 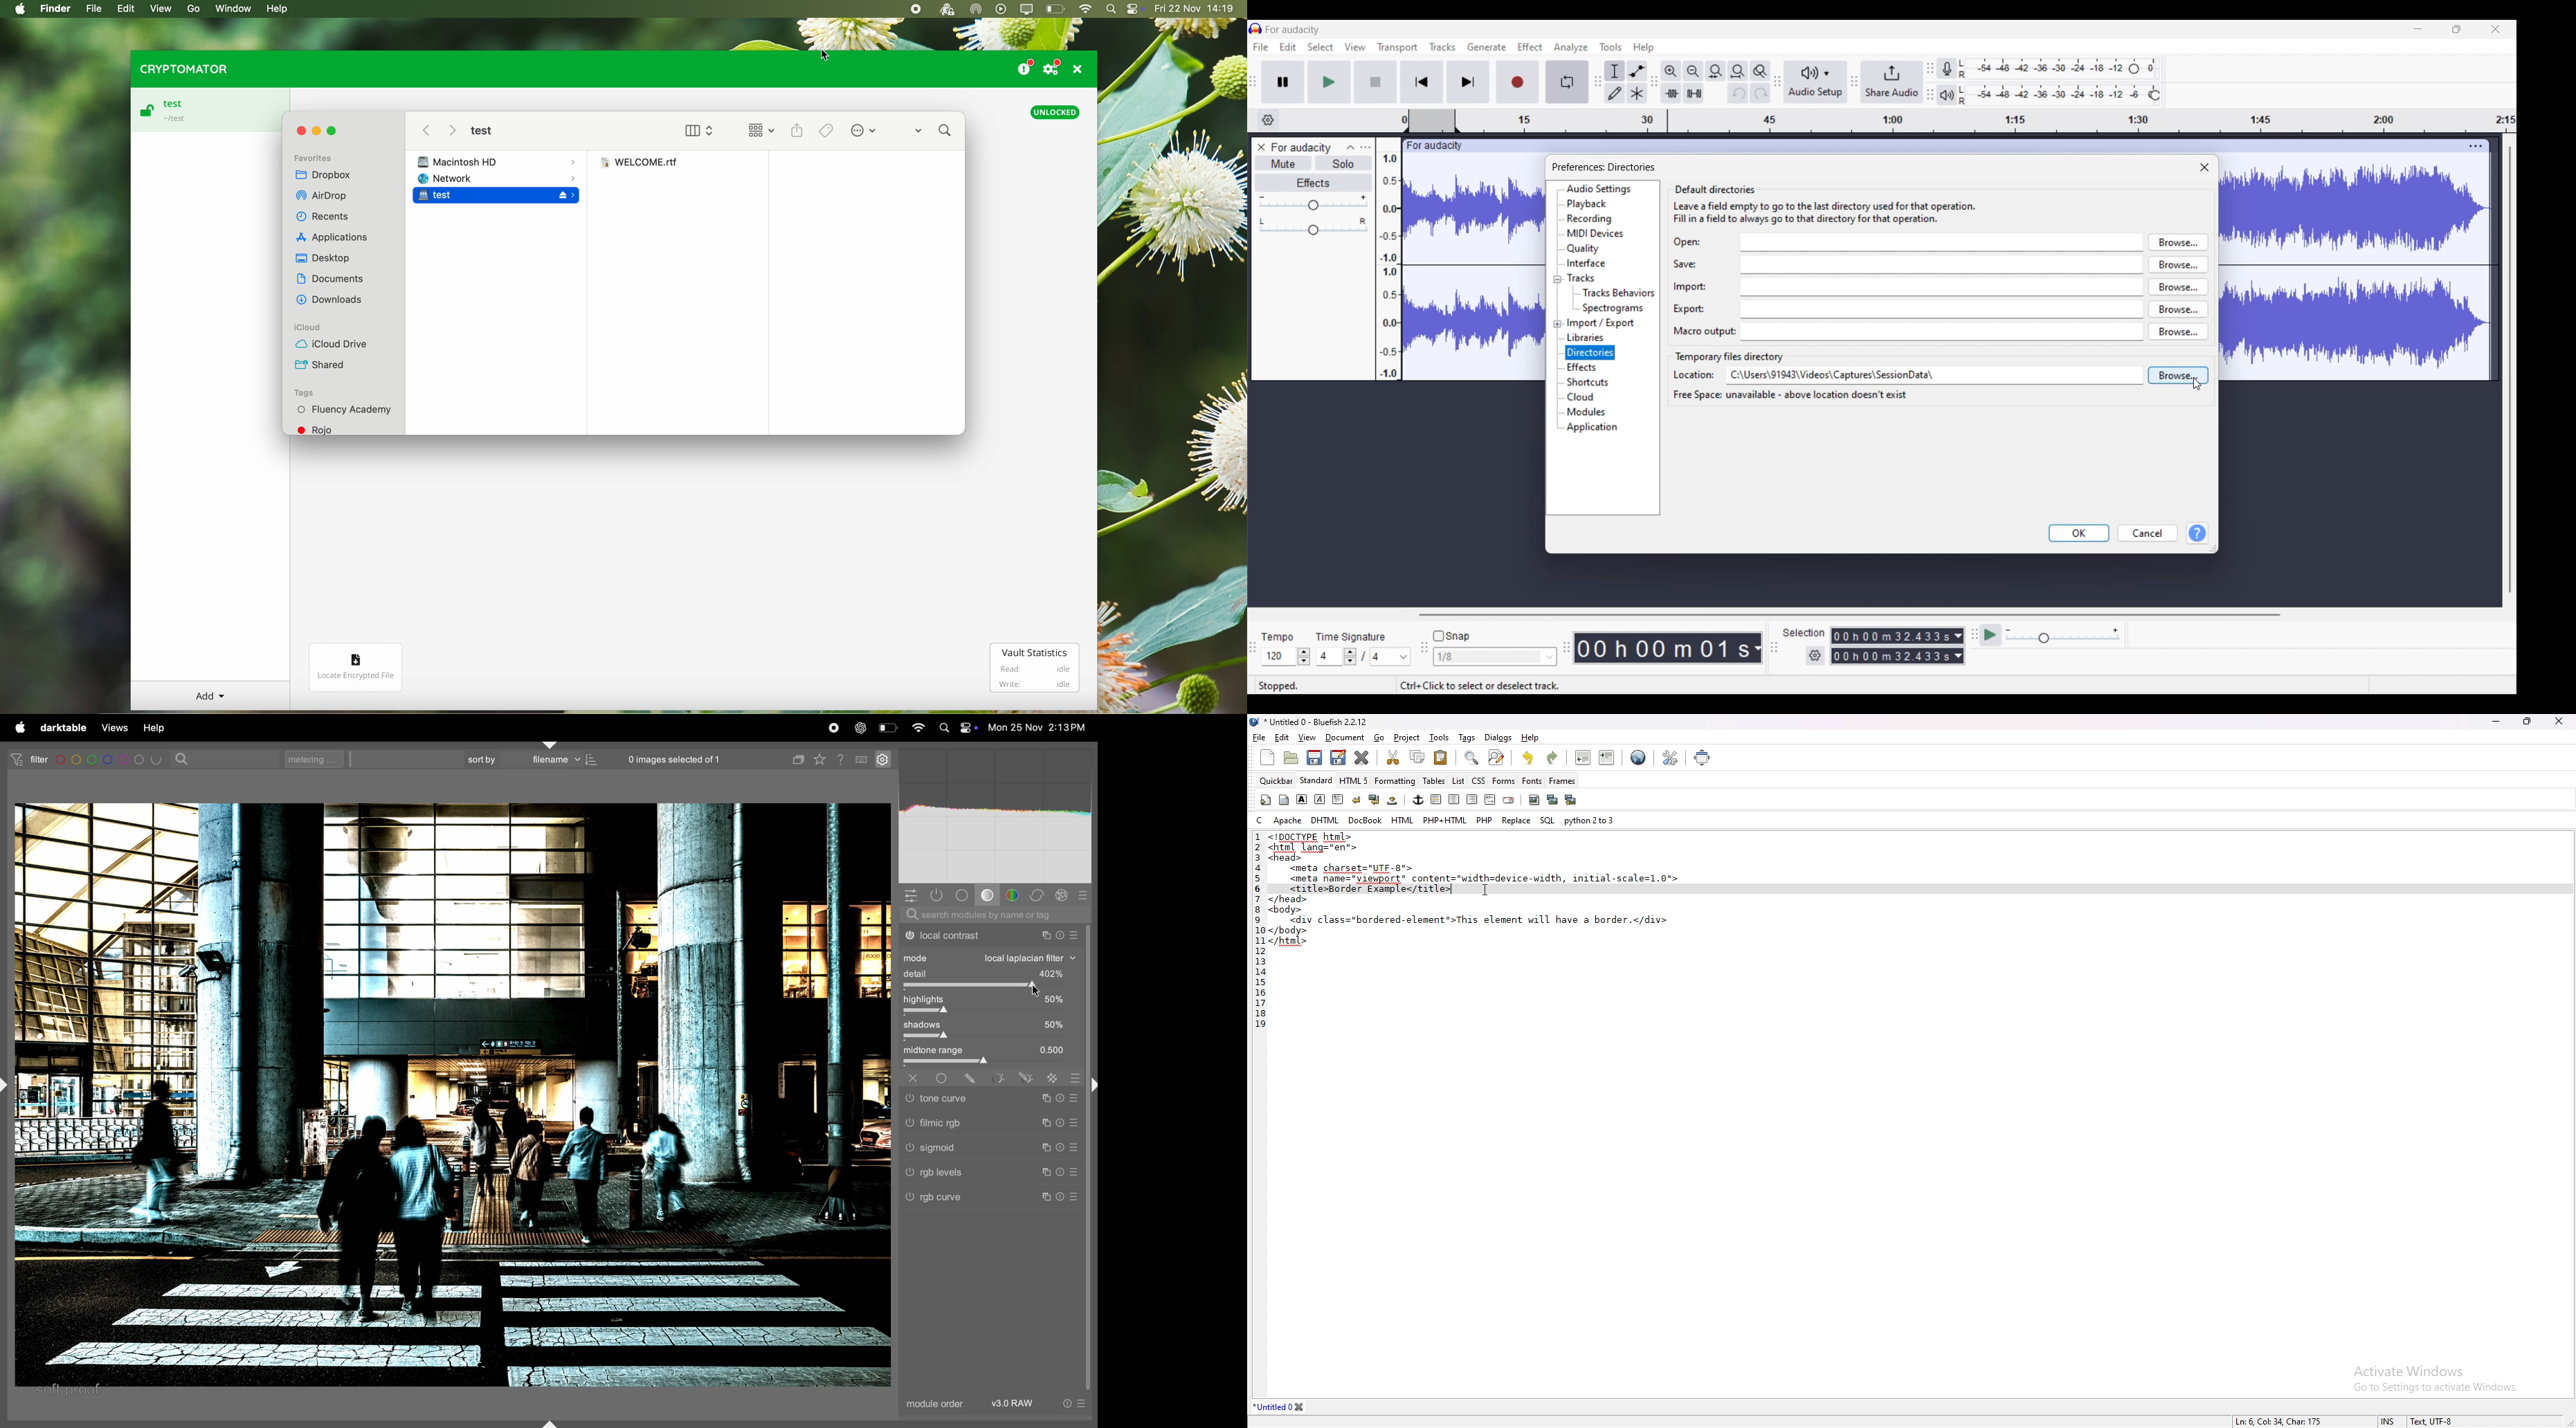 What do you see at coordinates (111, 760) in the screenshot?
I see `filters` at bounding box center [111, 760].